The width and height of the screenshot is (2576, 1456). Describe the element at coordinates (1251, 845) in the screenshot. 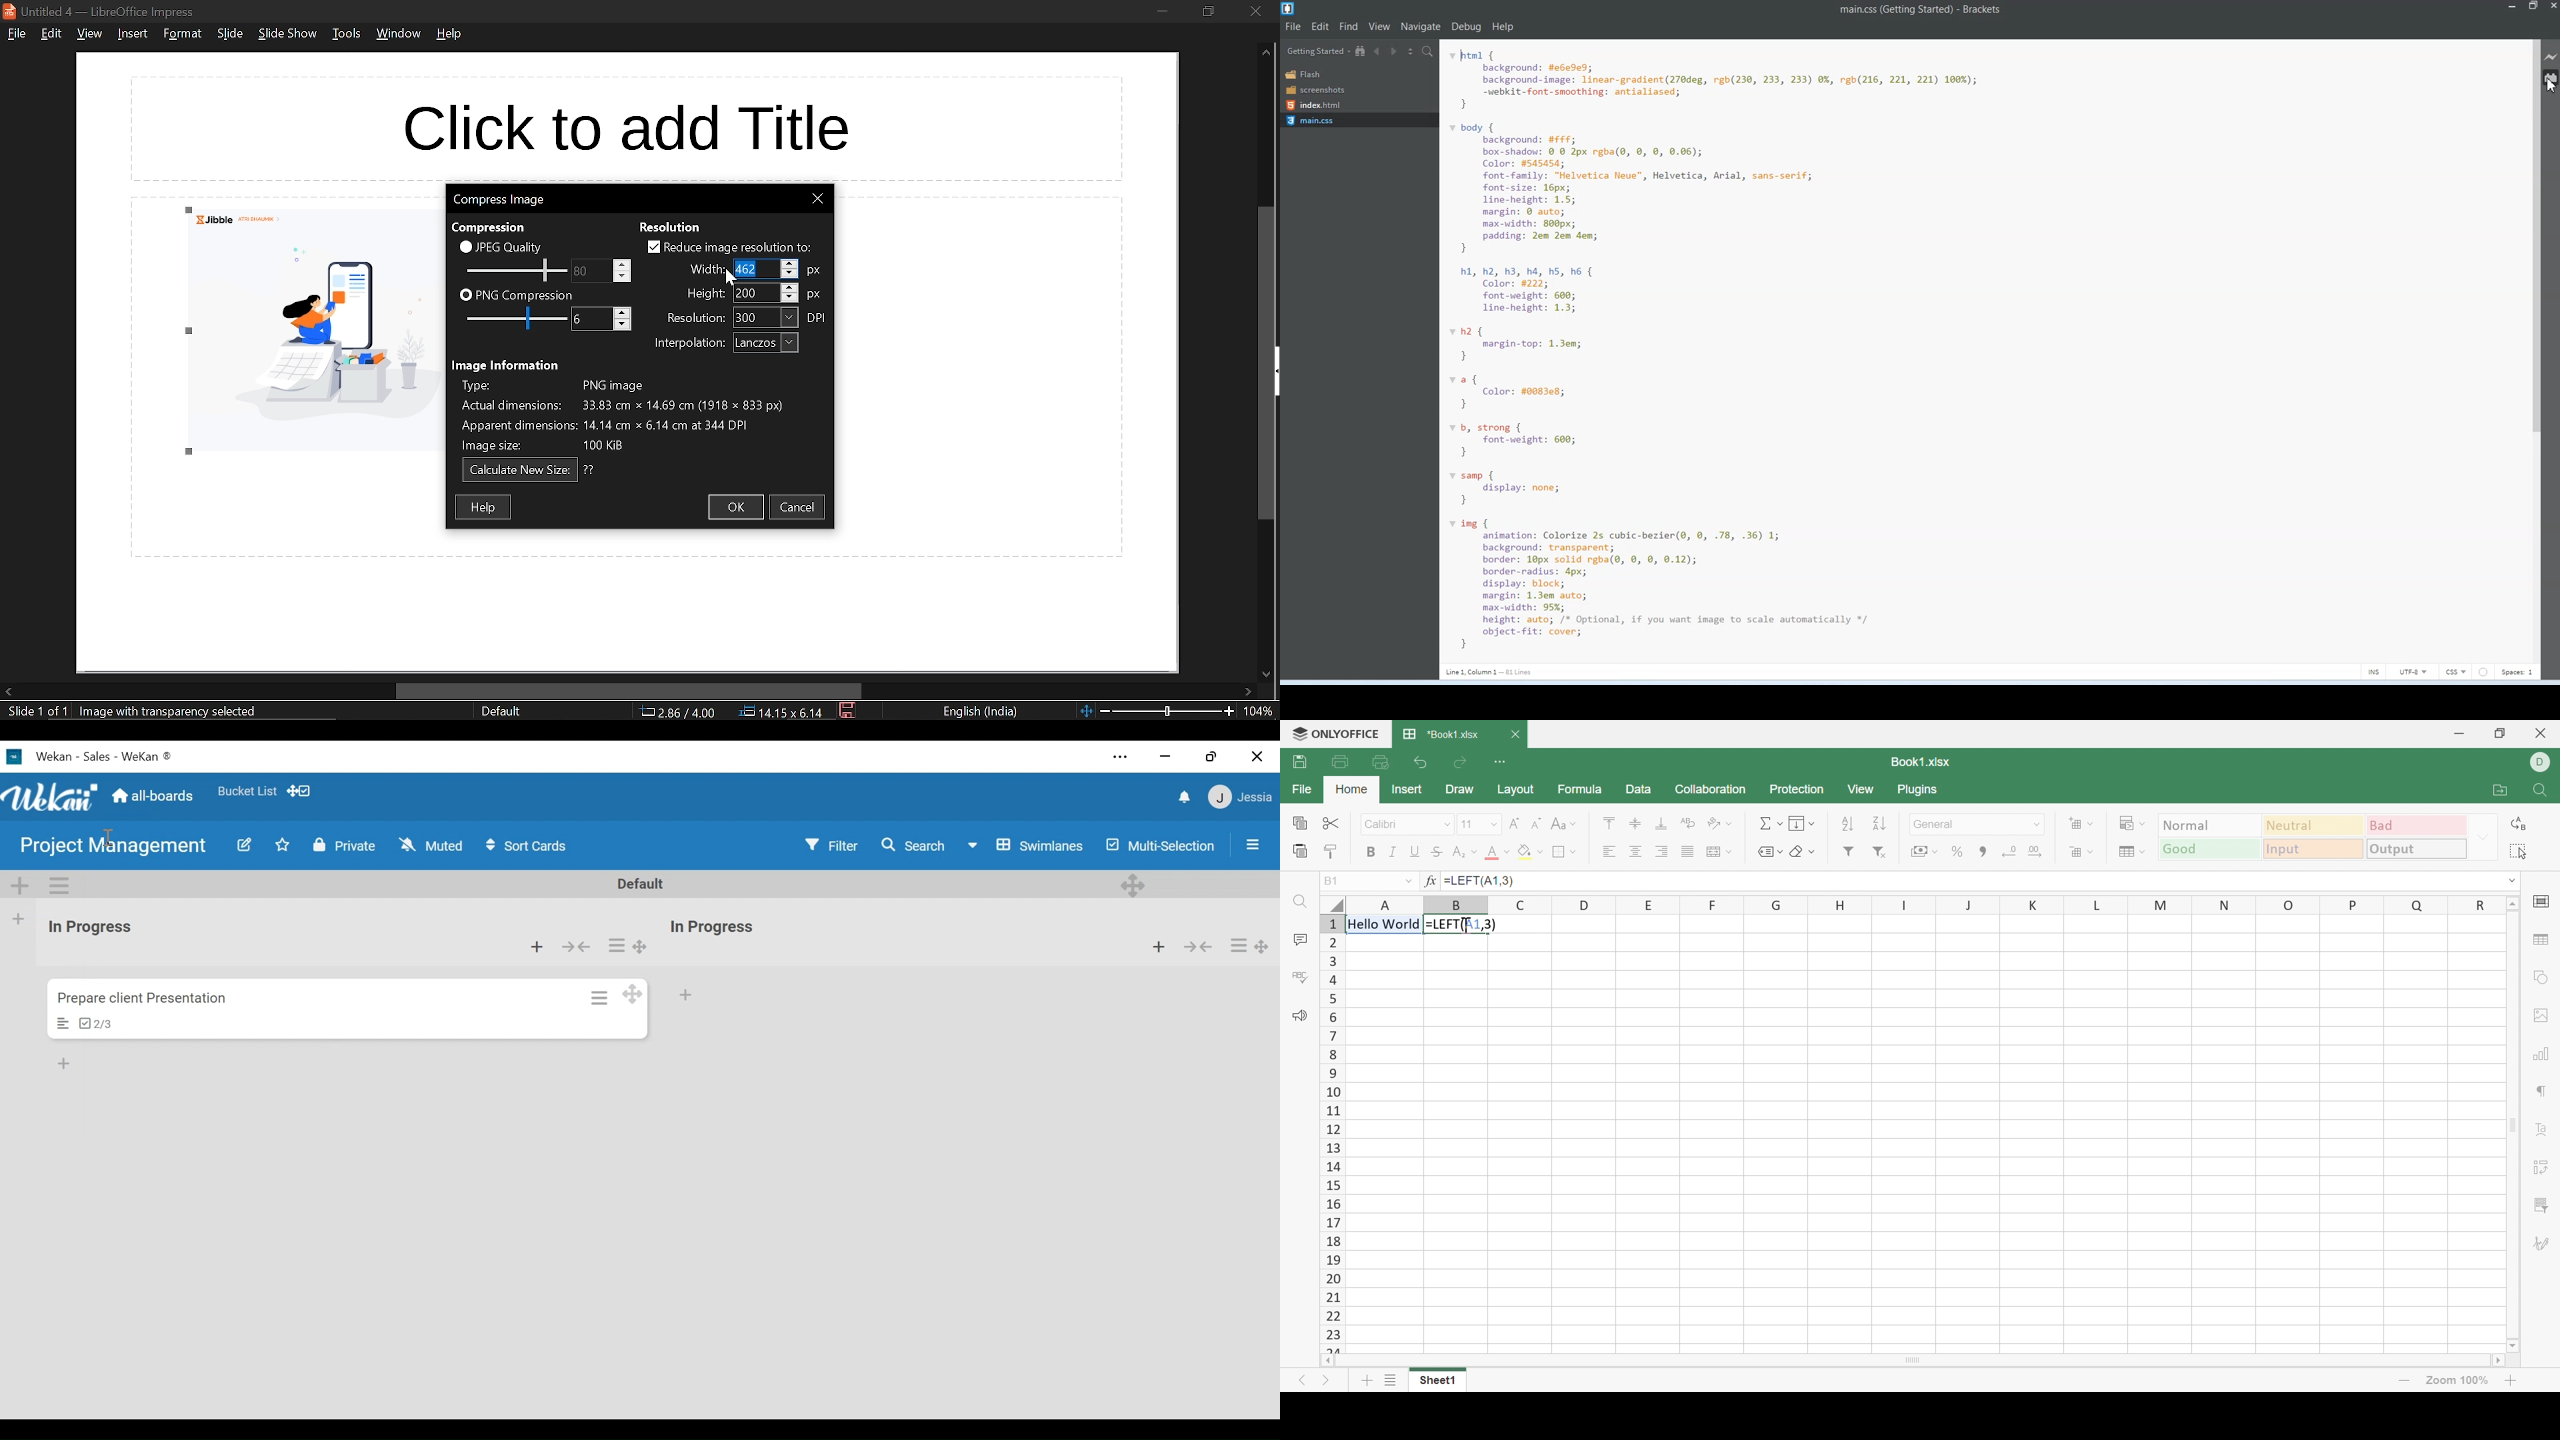

I see `Sidebar` at that location.